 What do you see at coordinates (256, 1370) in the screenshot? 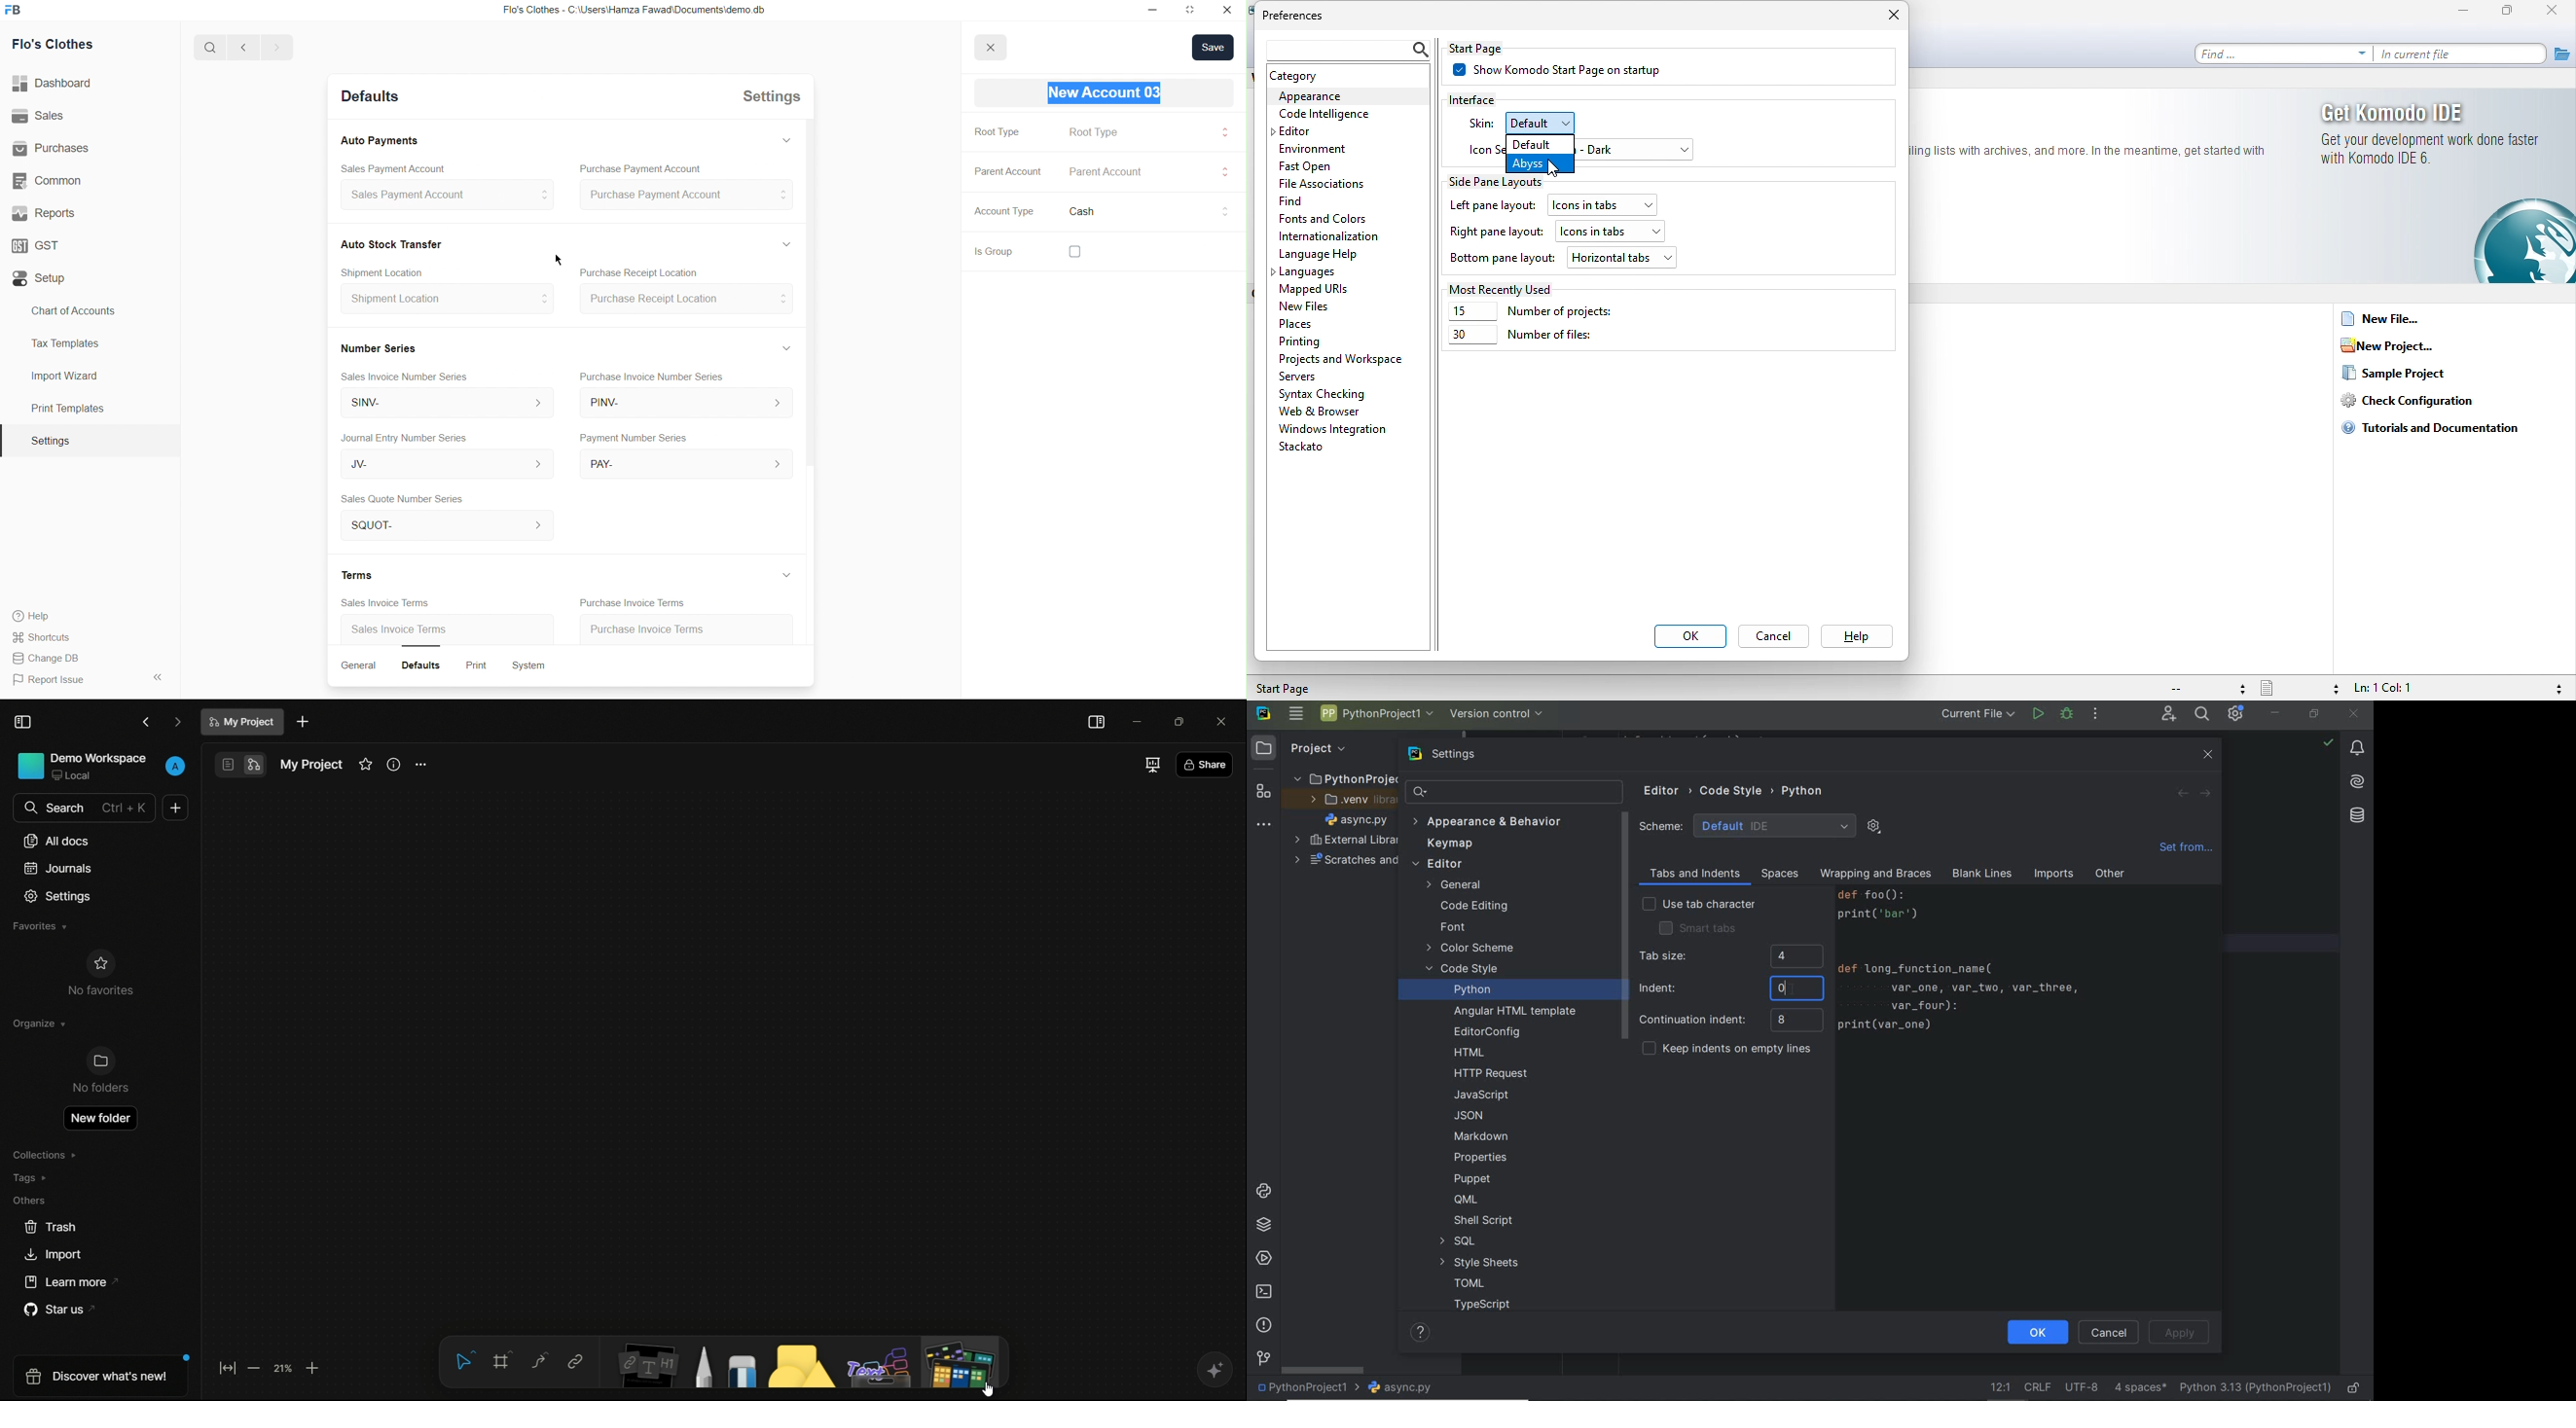
I see `zoom out` at bounding box center [256, 1370].